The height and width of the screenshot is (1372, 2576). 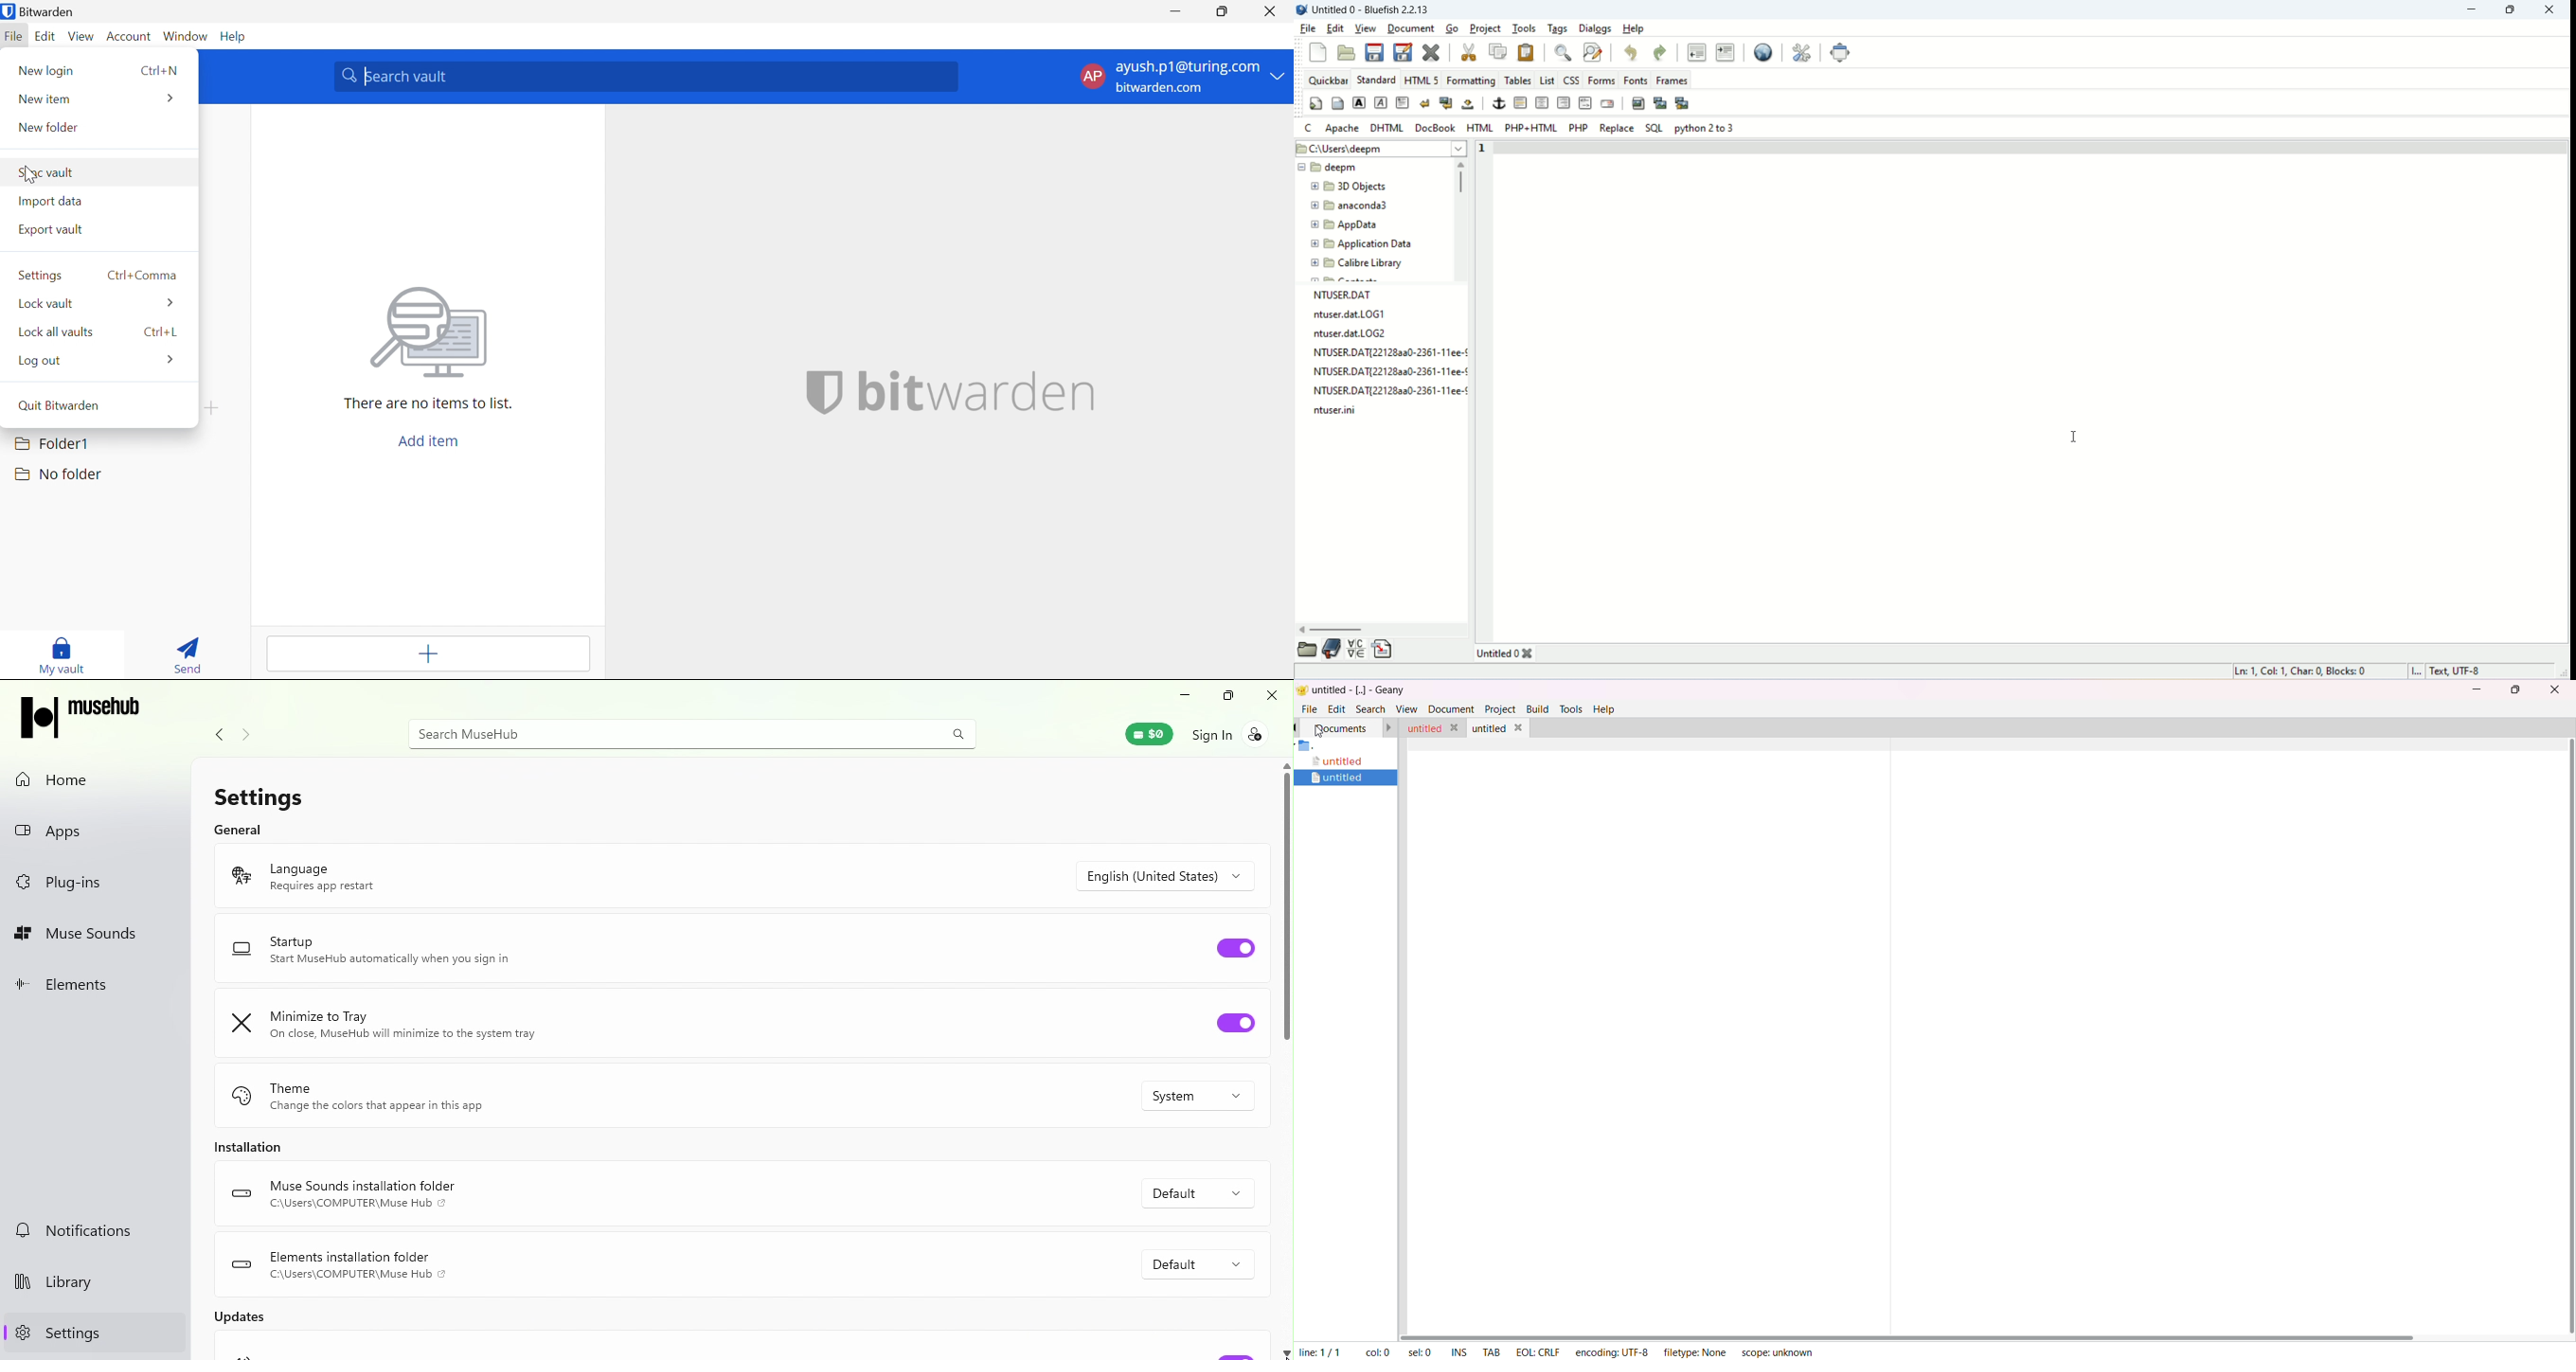 What do you see at coordinates (1371, 8) in the screenshot?
I see `title` at bounding box center [1371, 8].